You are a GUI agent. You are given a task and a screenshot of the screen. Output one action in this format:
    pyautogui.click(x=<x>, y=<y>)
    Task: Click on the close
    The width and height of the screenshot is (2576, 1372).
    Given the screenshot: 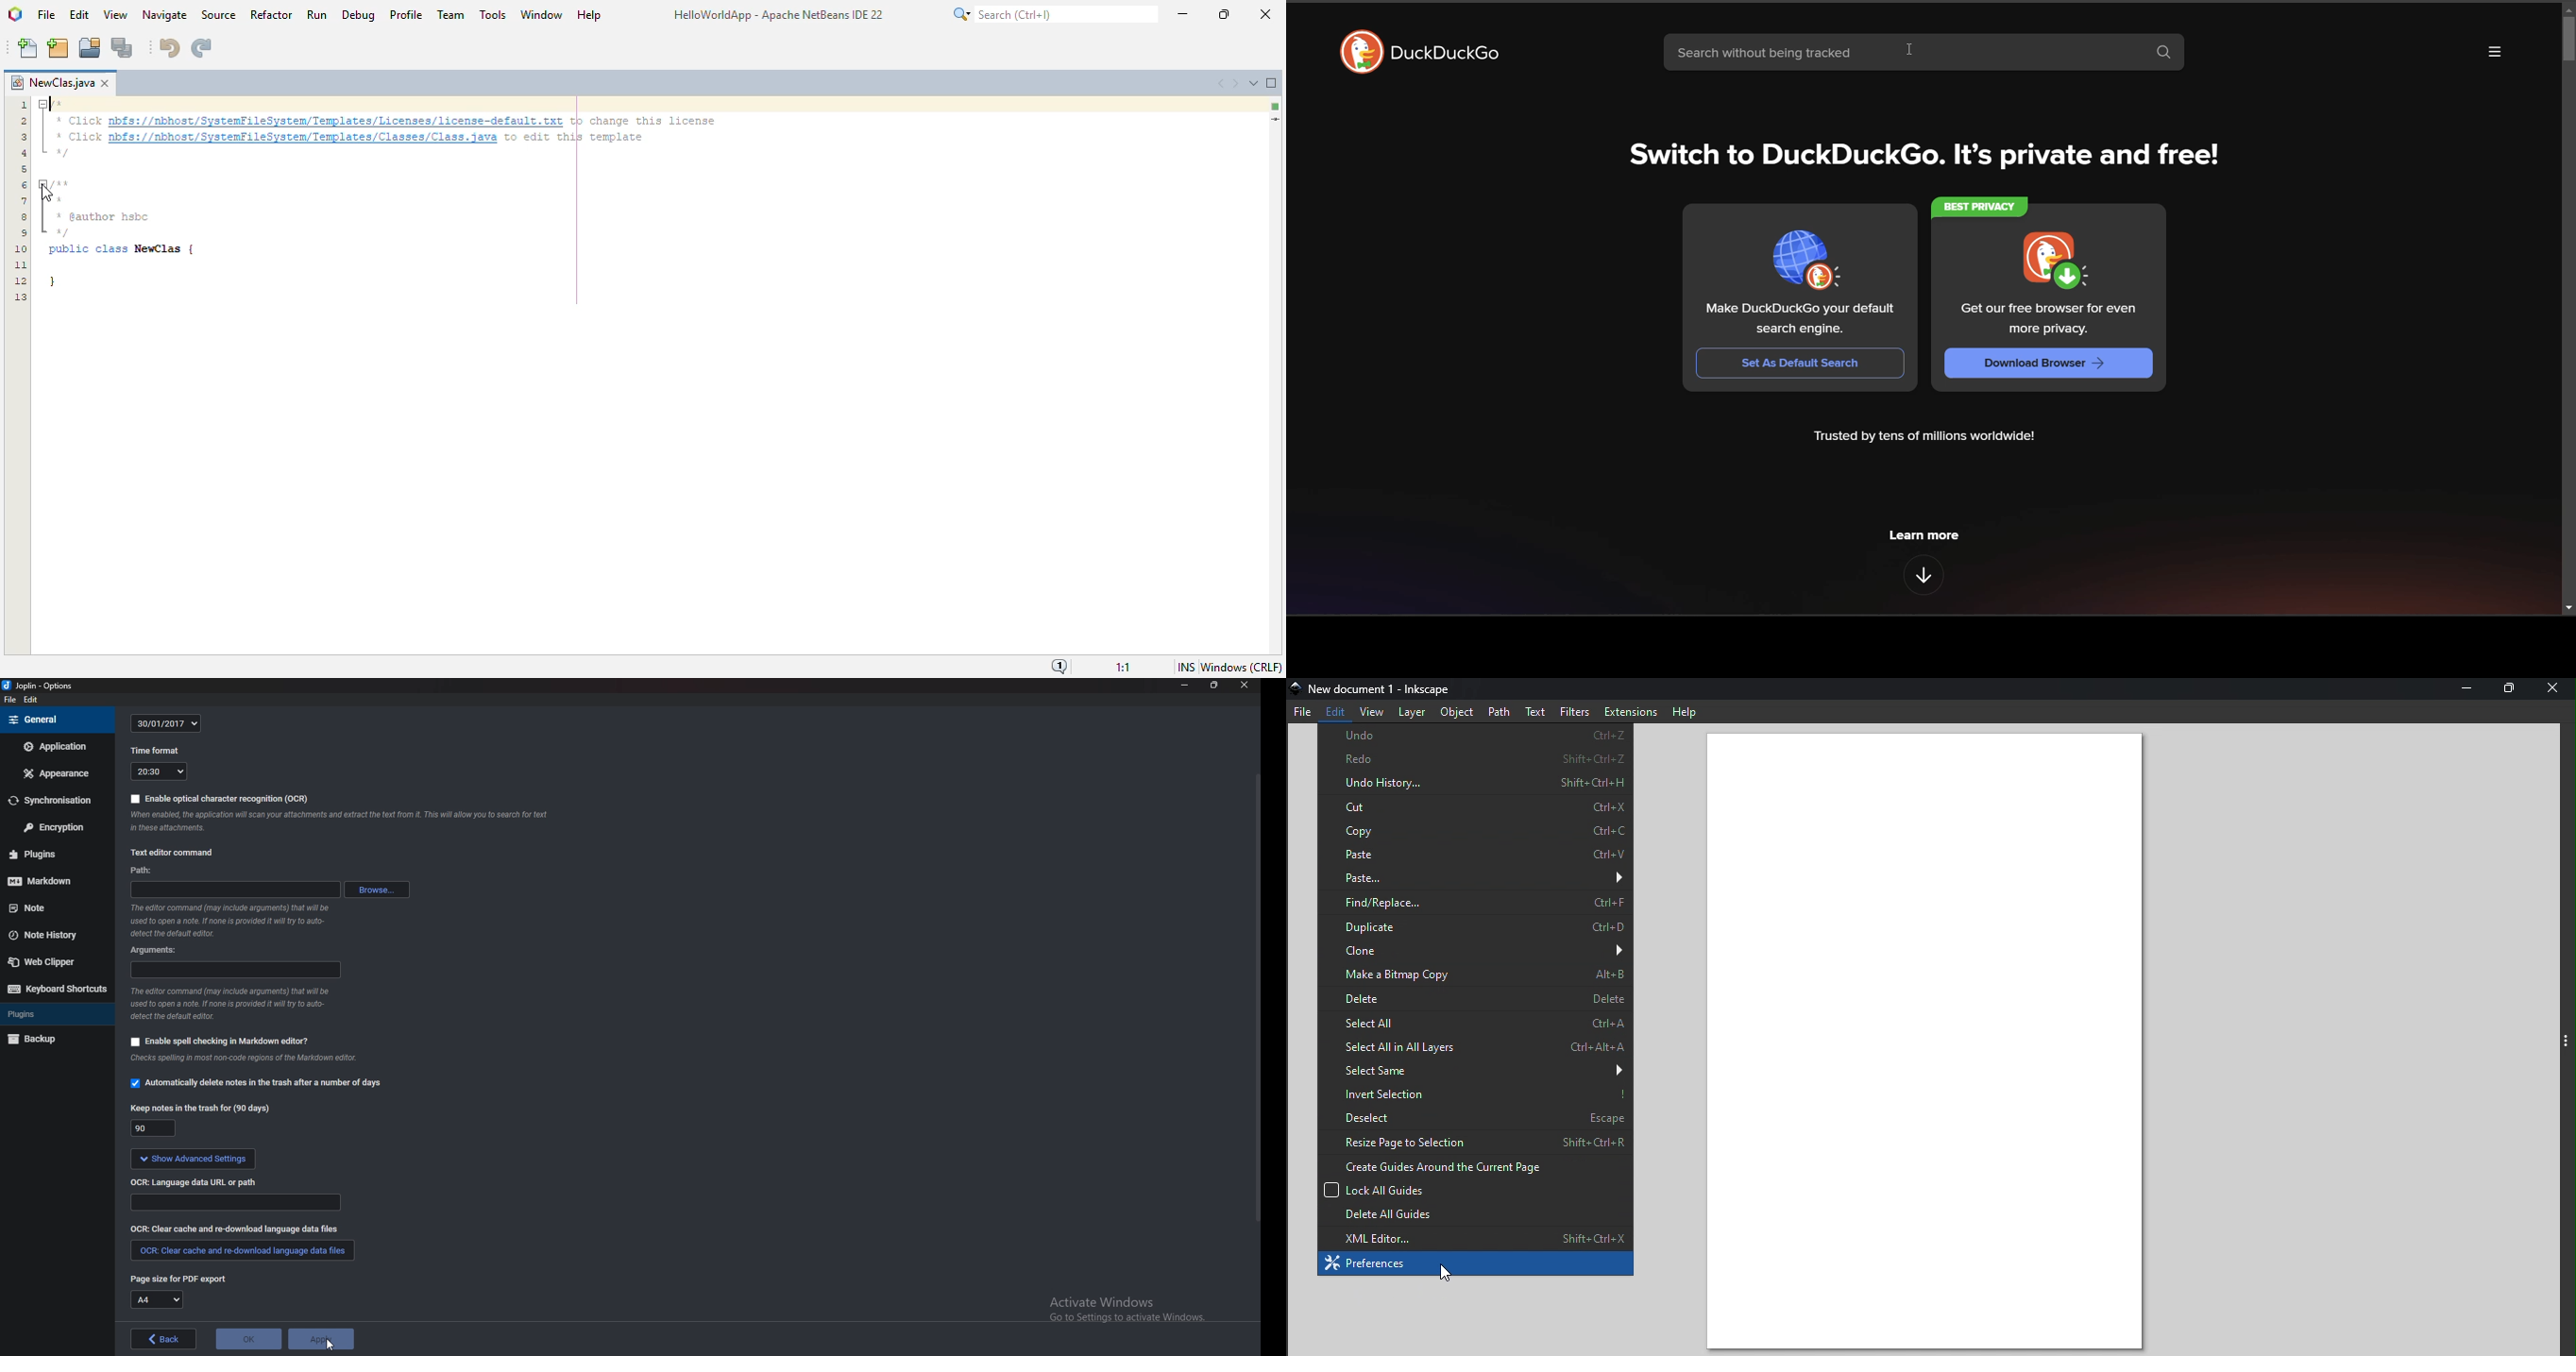 What is the action you would take?
    pyautogui.click(x=1240, y=687)
    